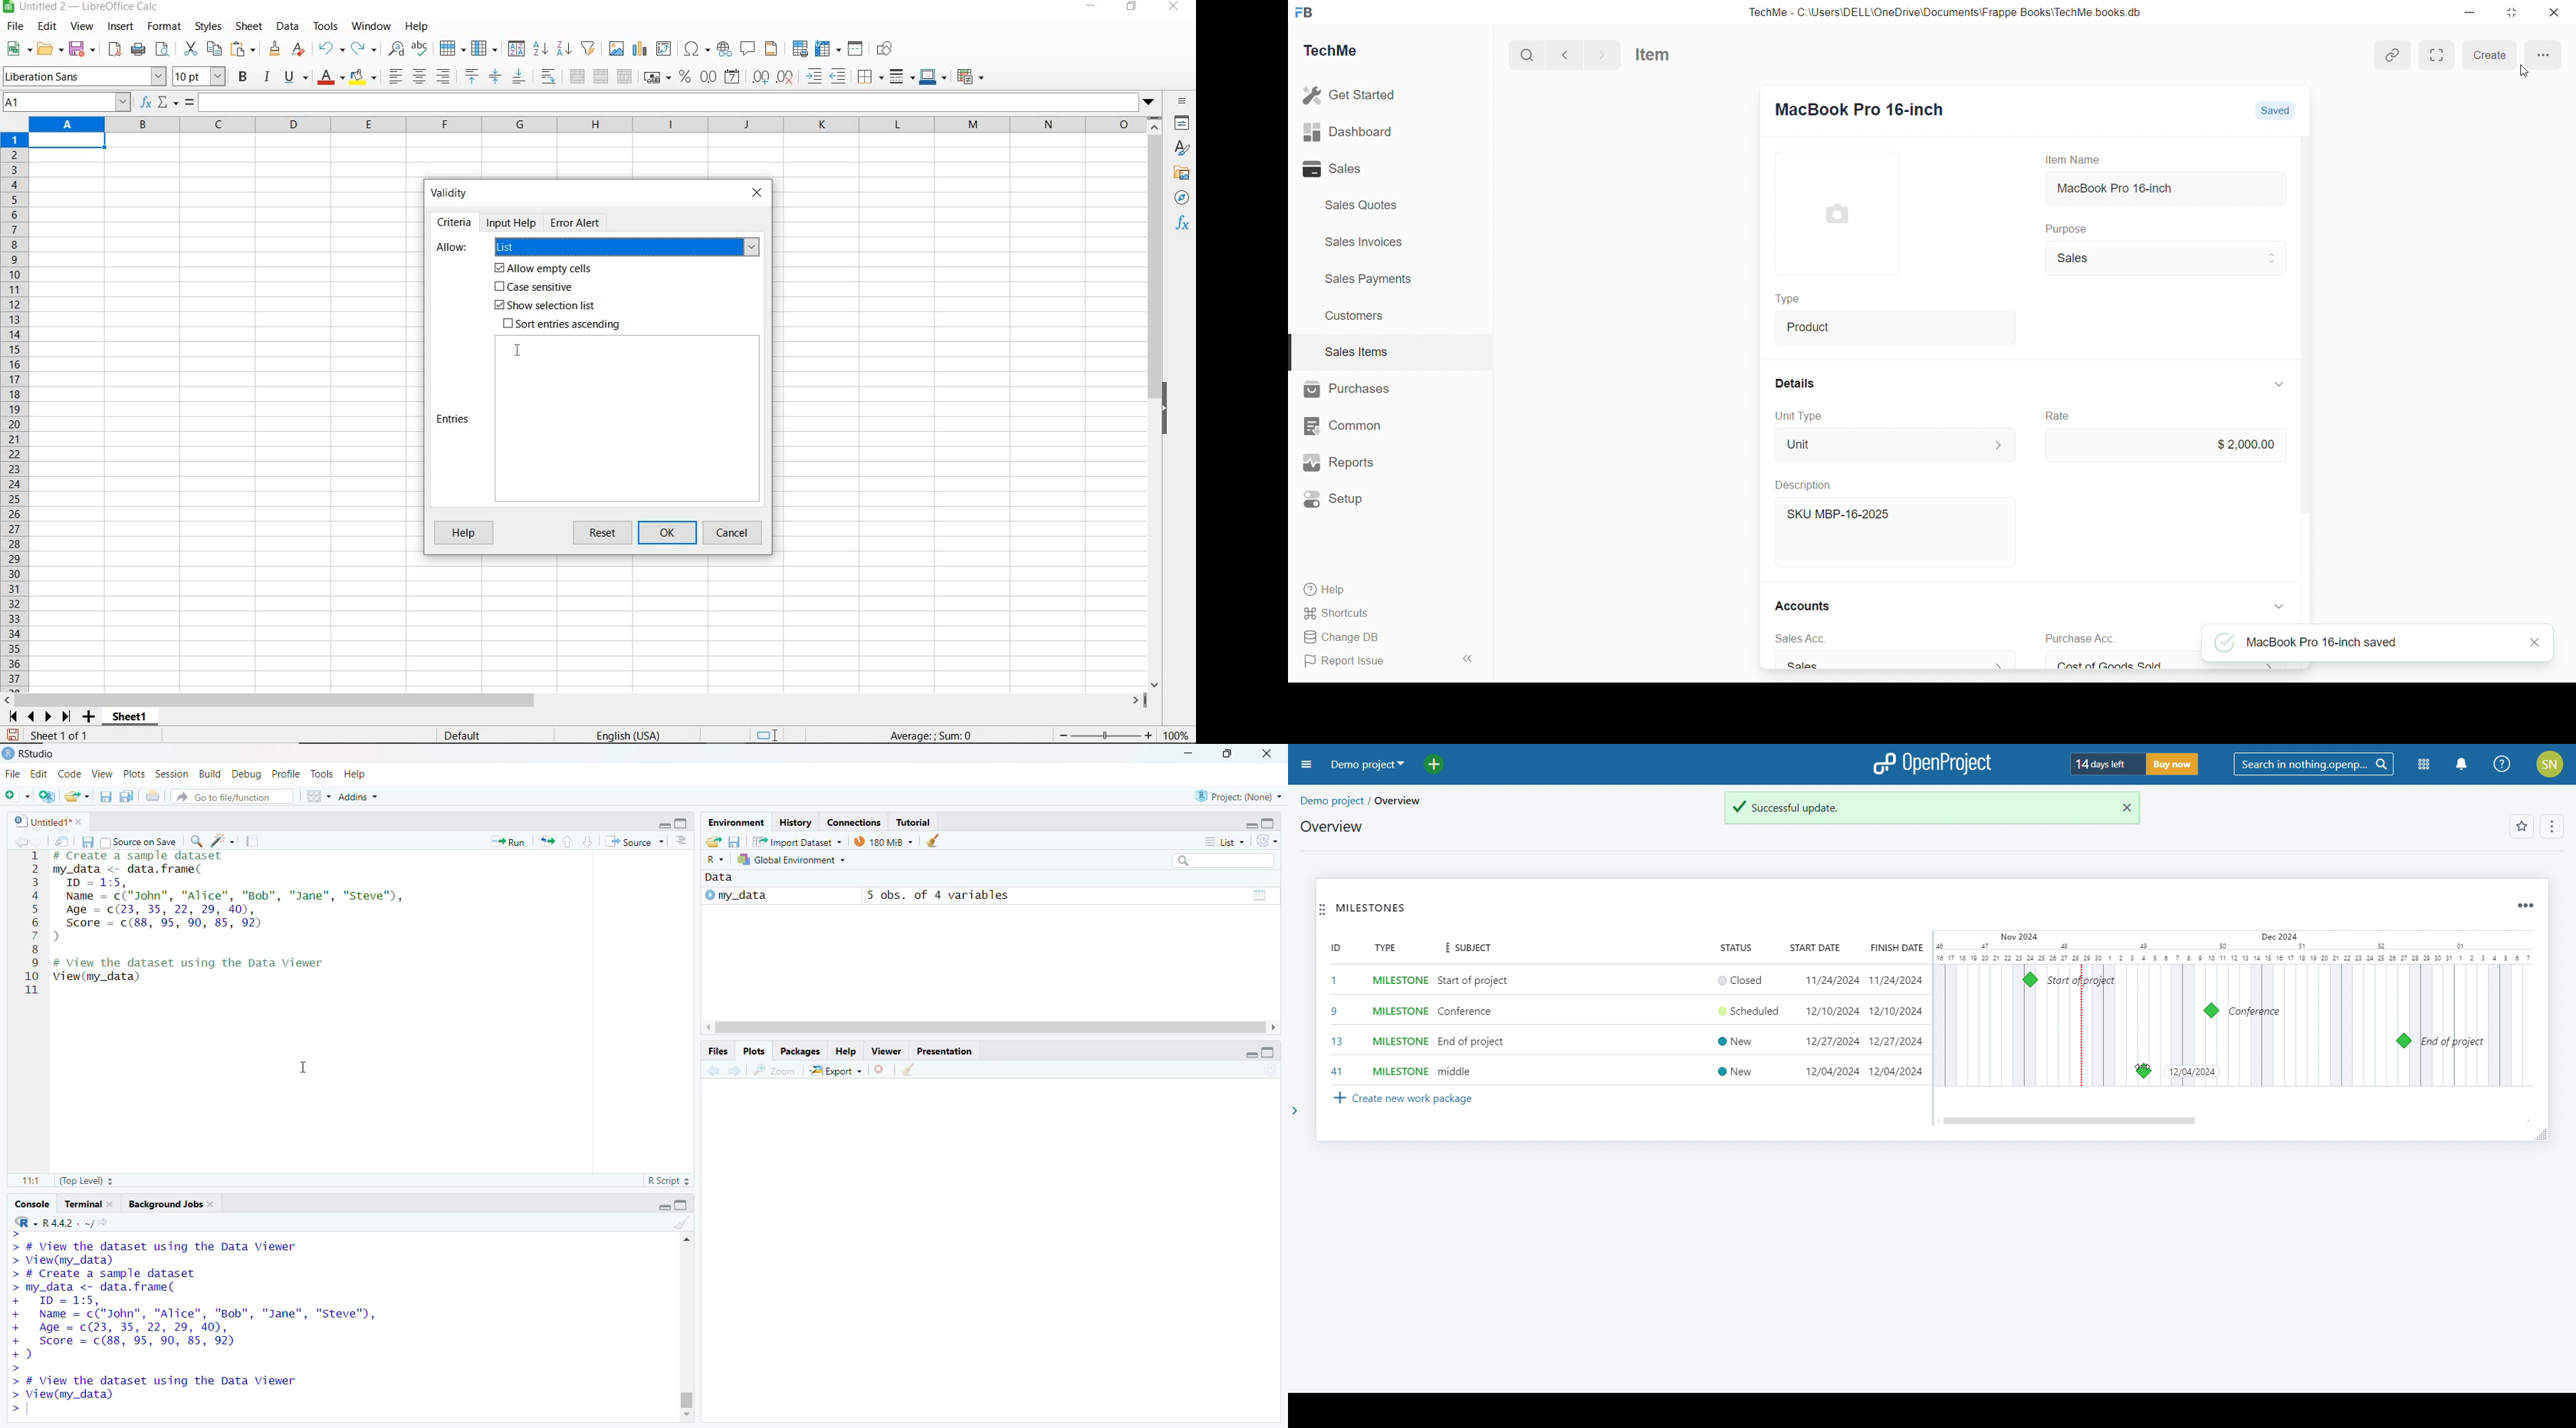  I want to click on Tutorial, so click(914, 822).